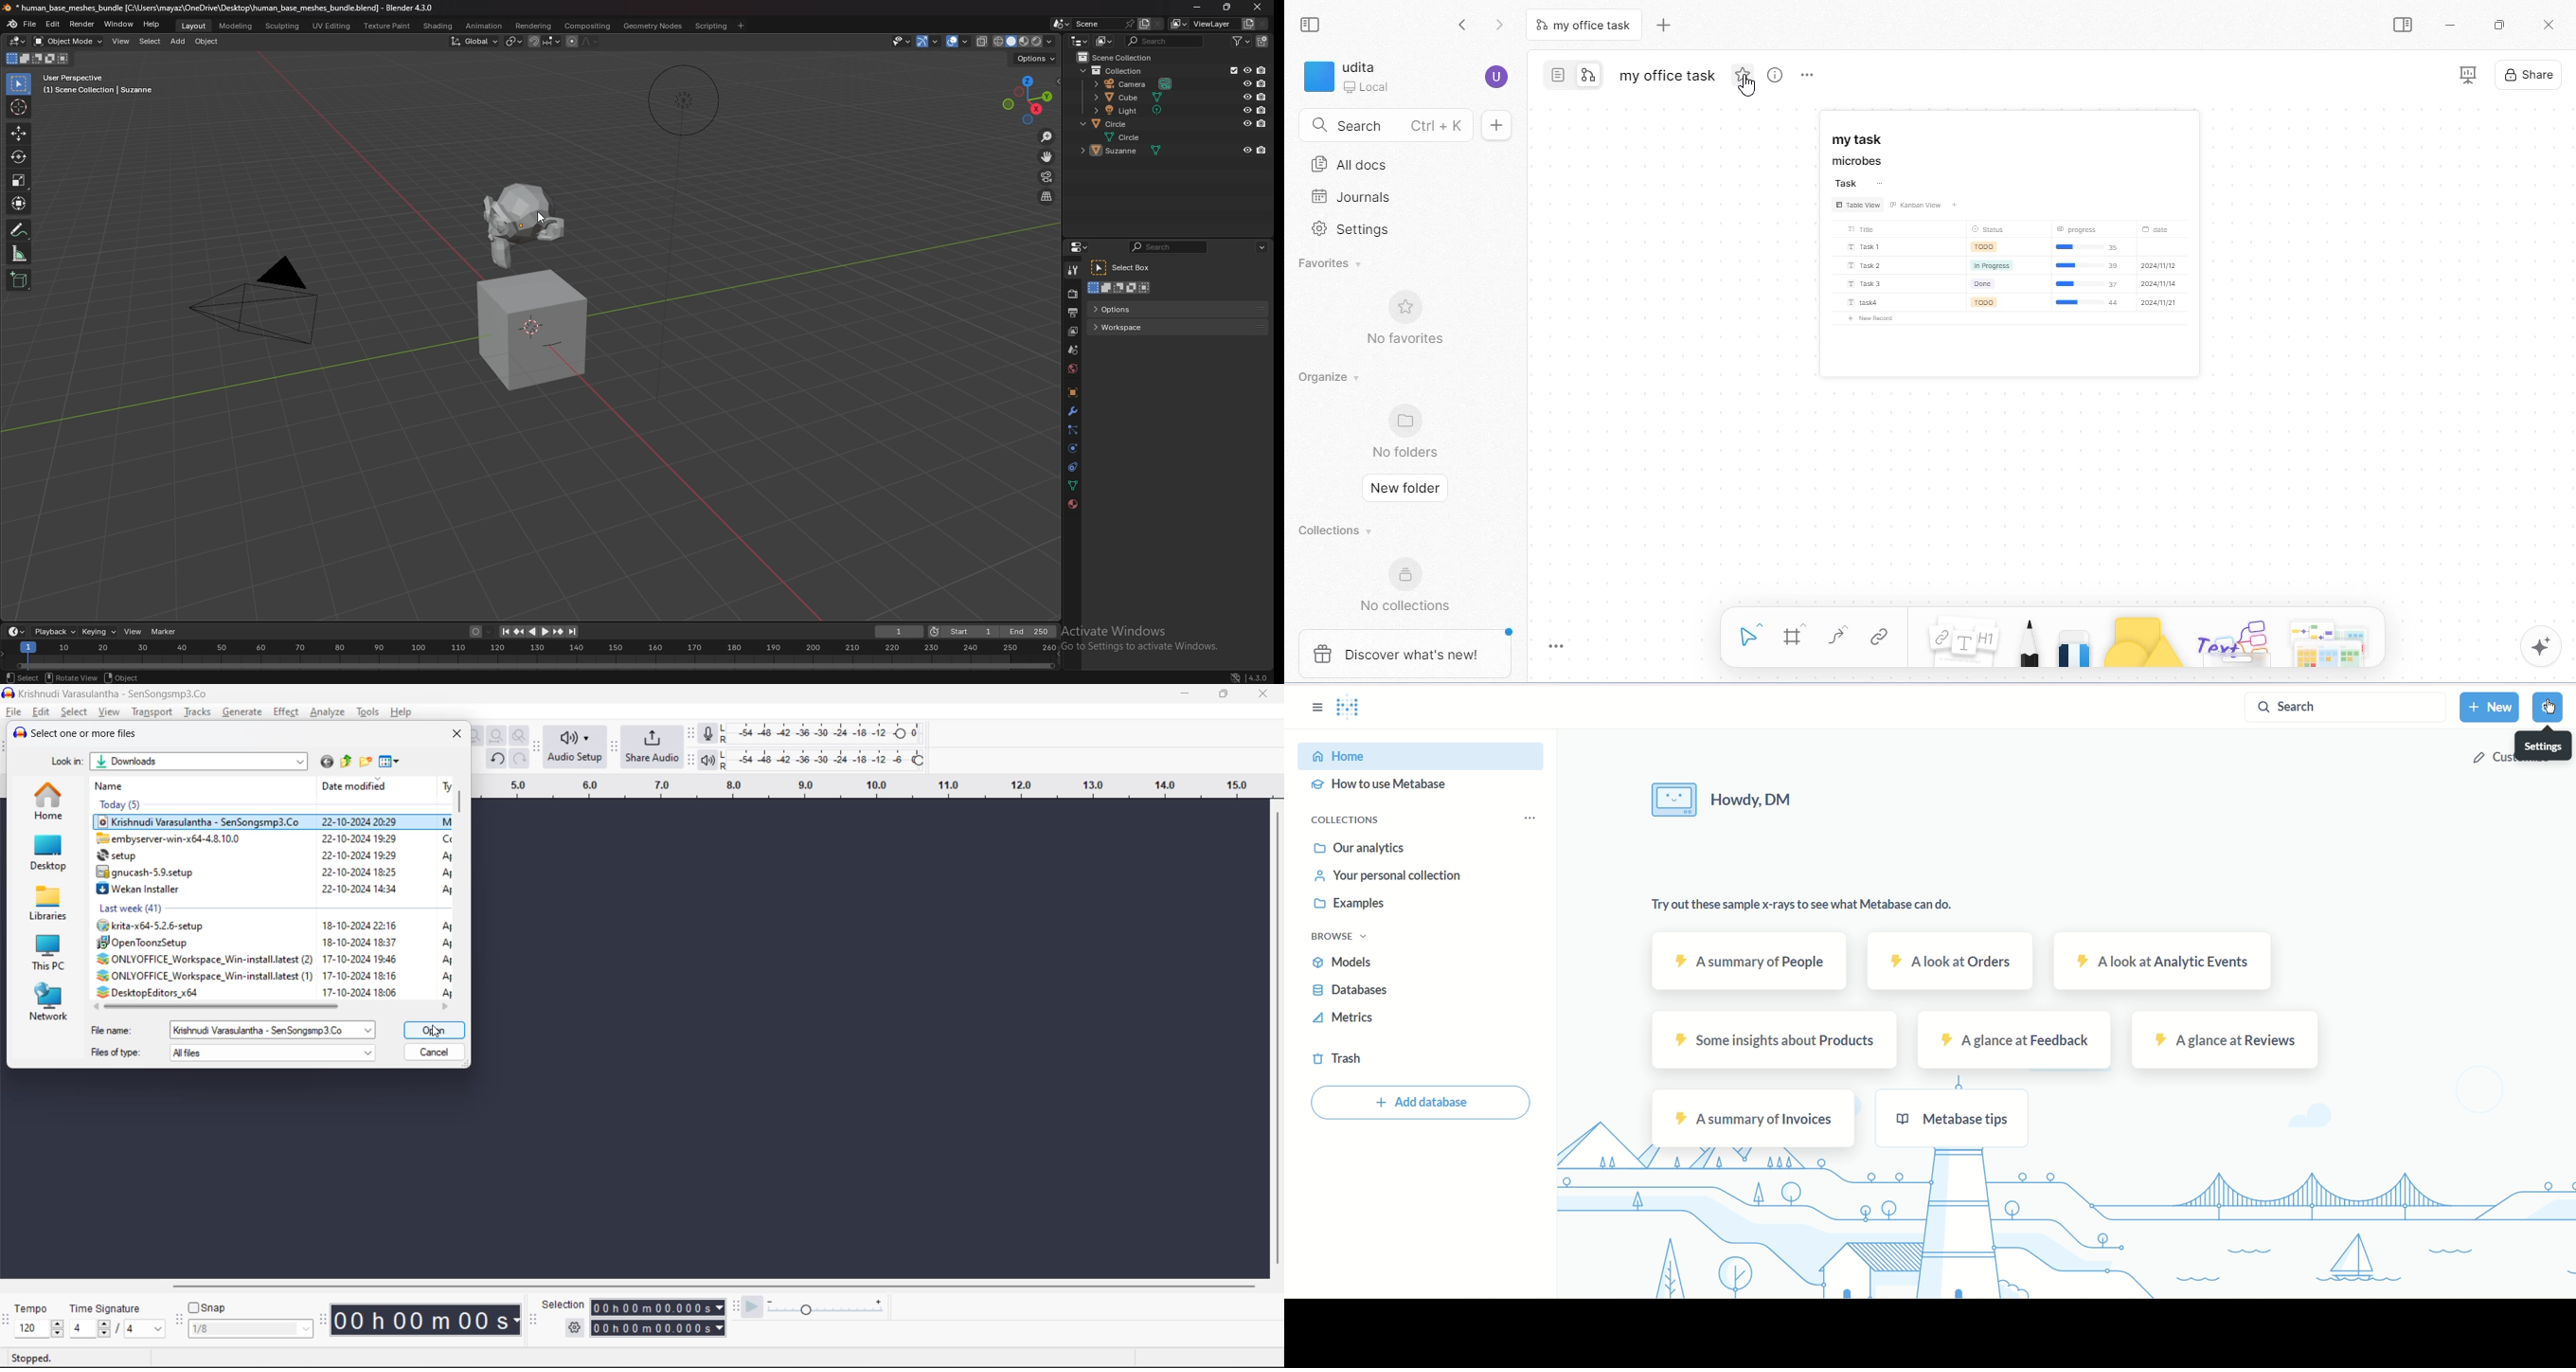 This screenshot has height=1372, width=2576. I want to click on close, so click(1263, 694).